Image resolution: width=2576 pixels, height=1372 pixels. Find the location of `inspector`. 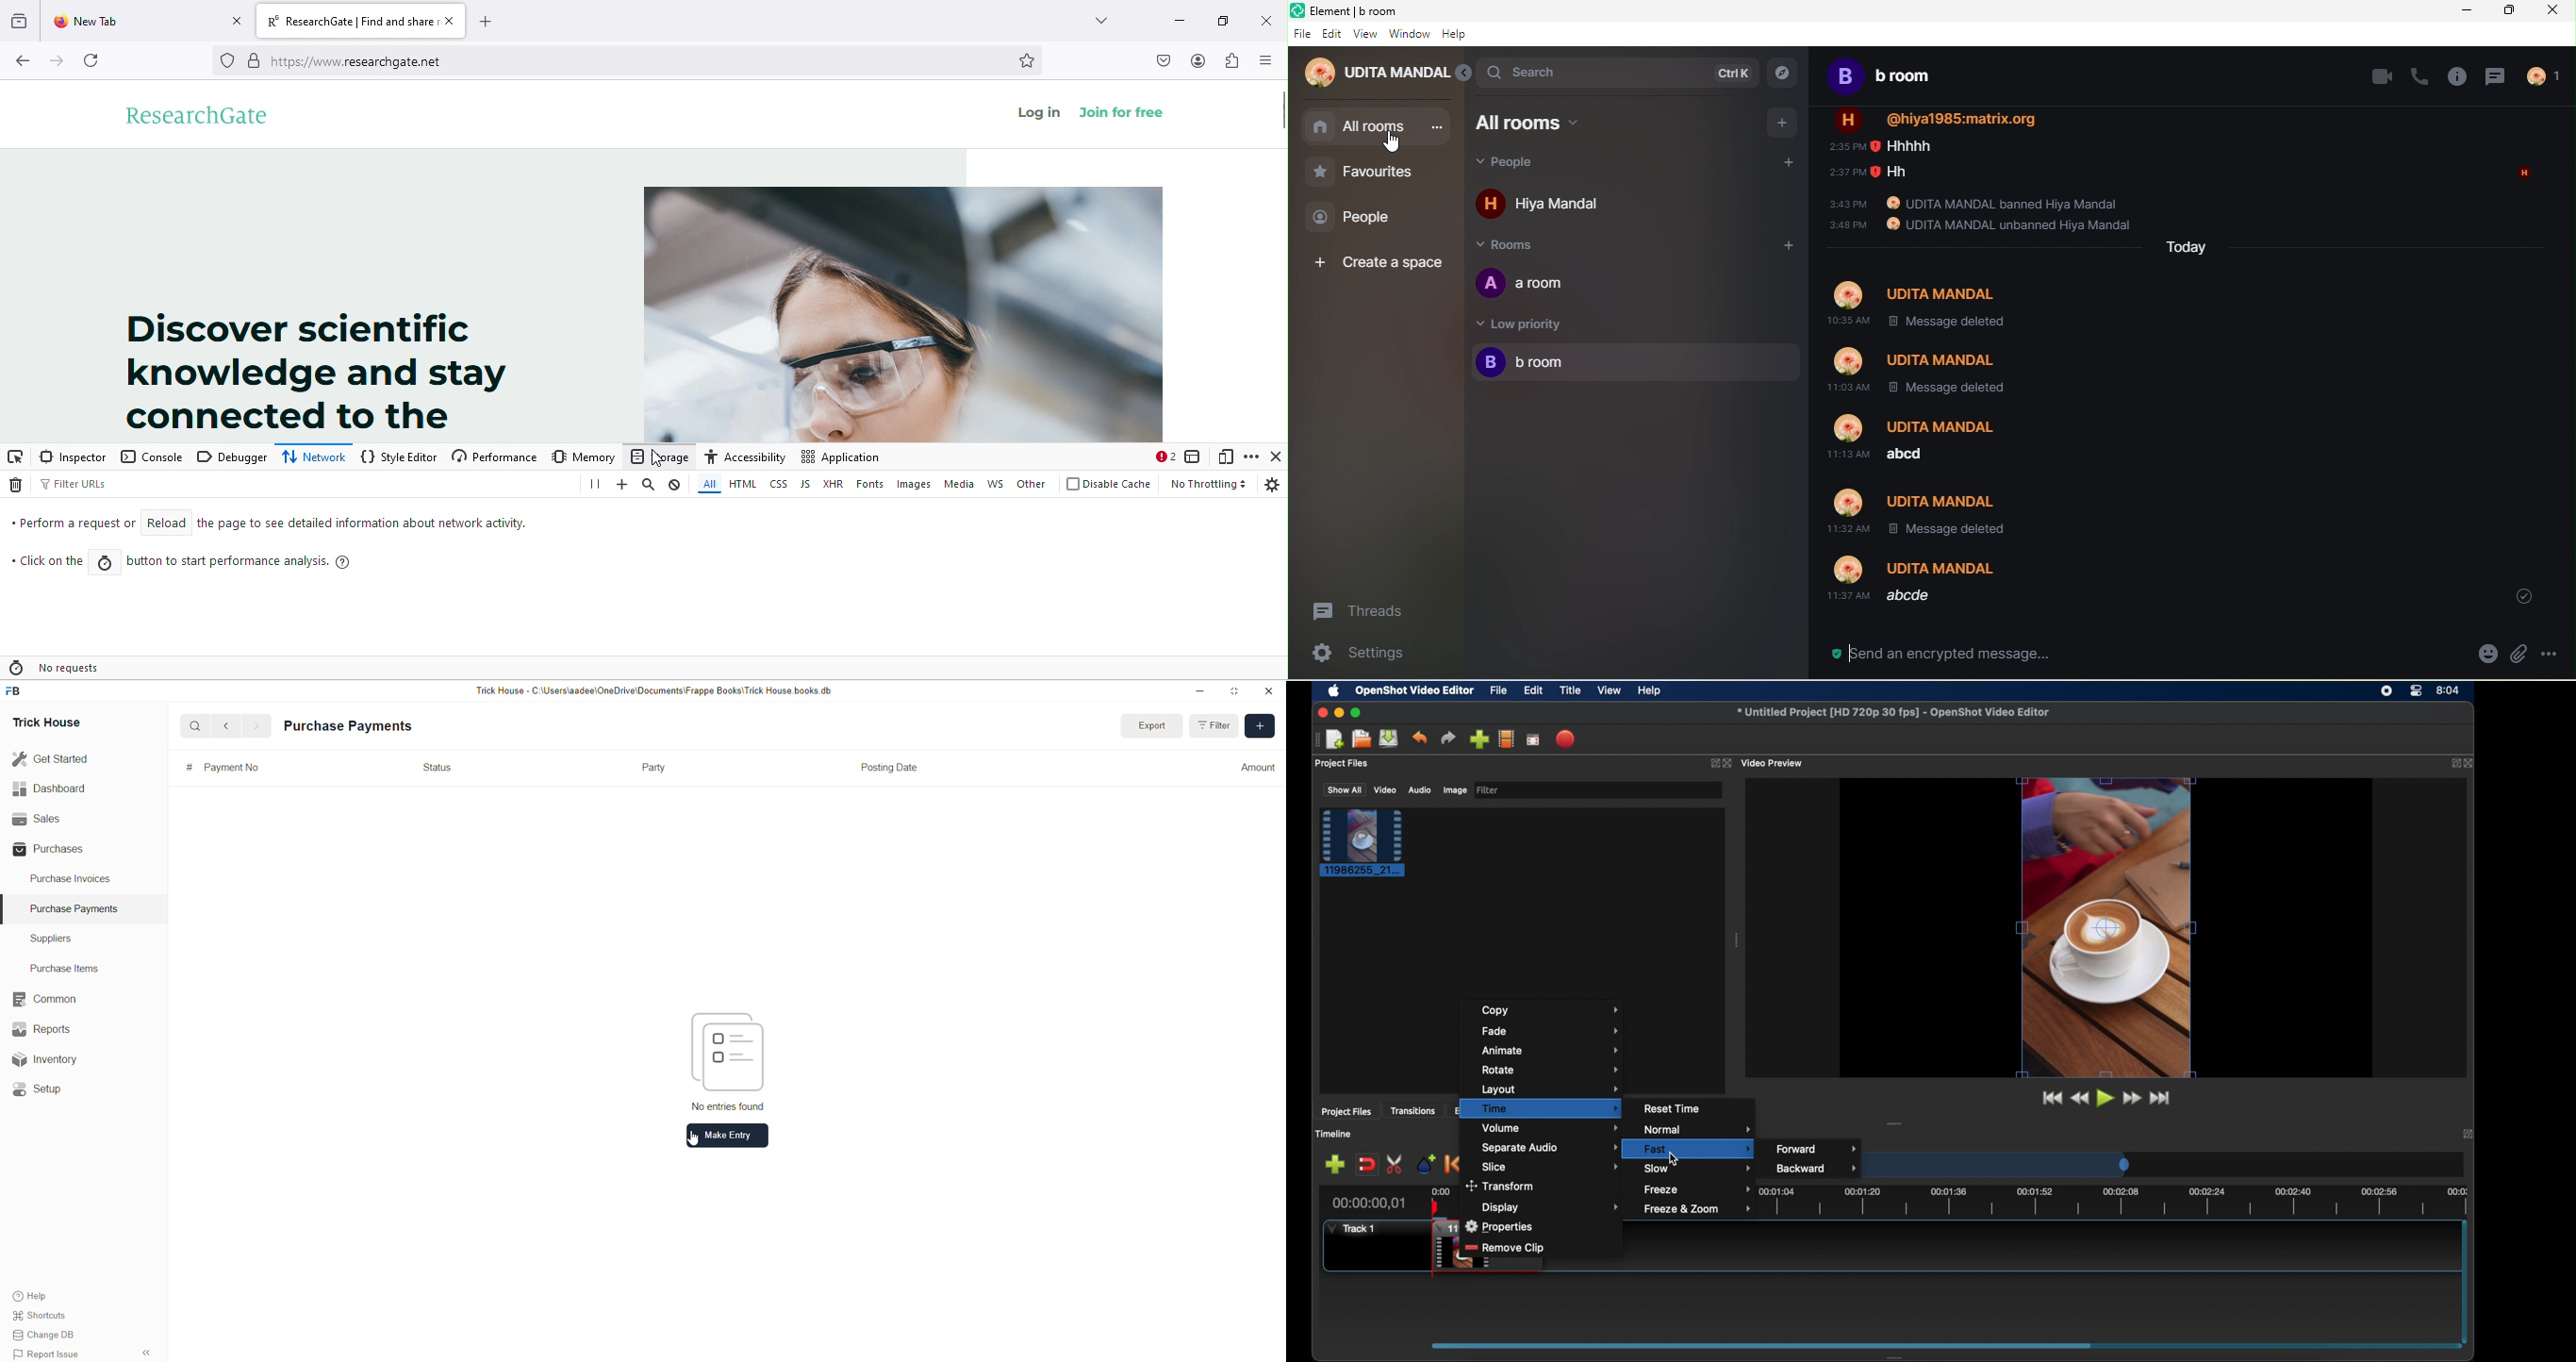

inspector is located at coordinates (74, 457).